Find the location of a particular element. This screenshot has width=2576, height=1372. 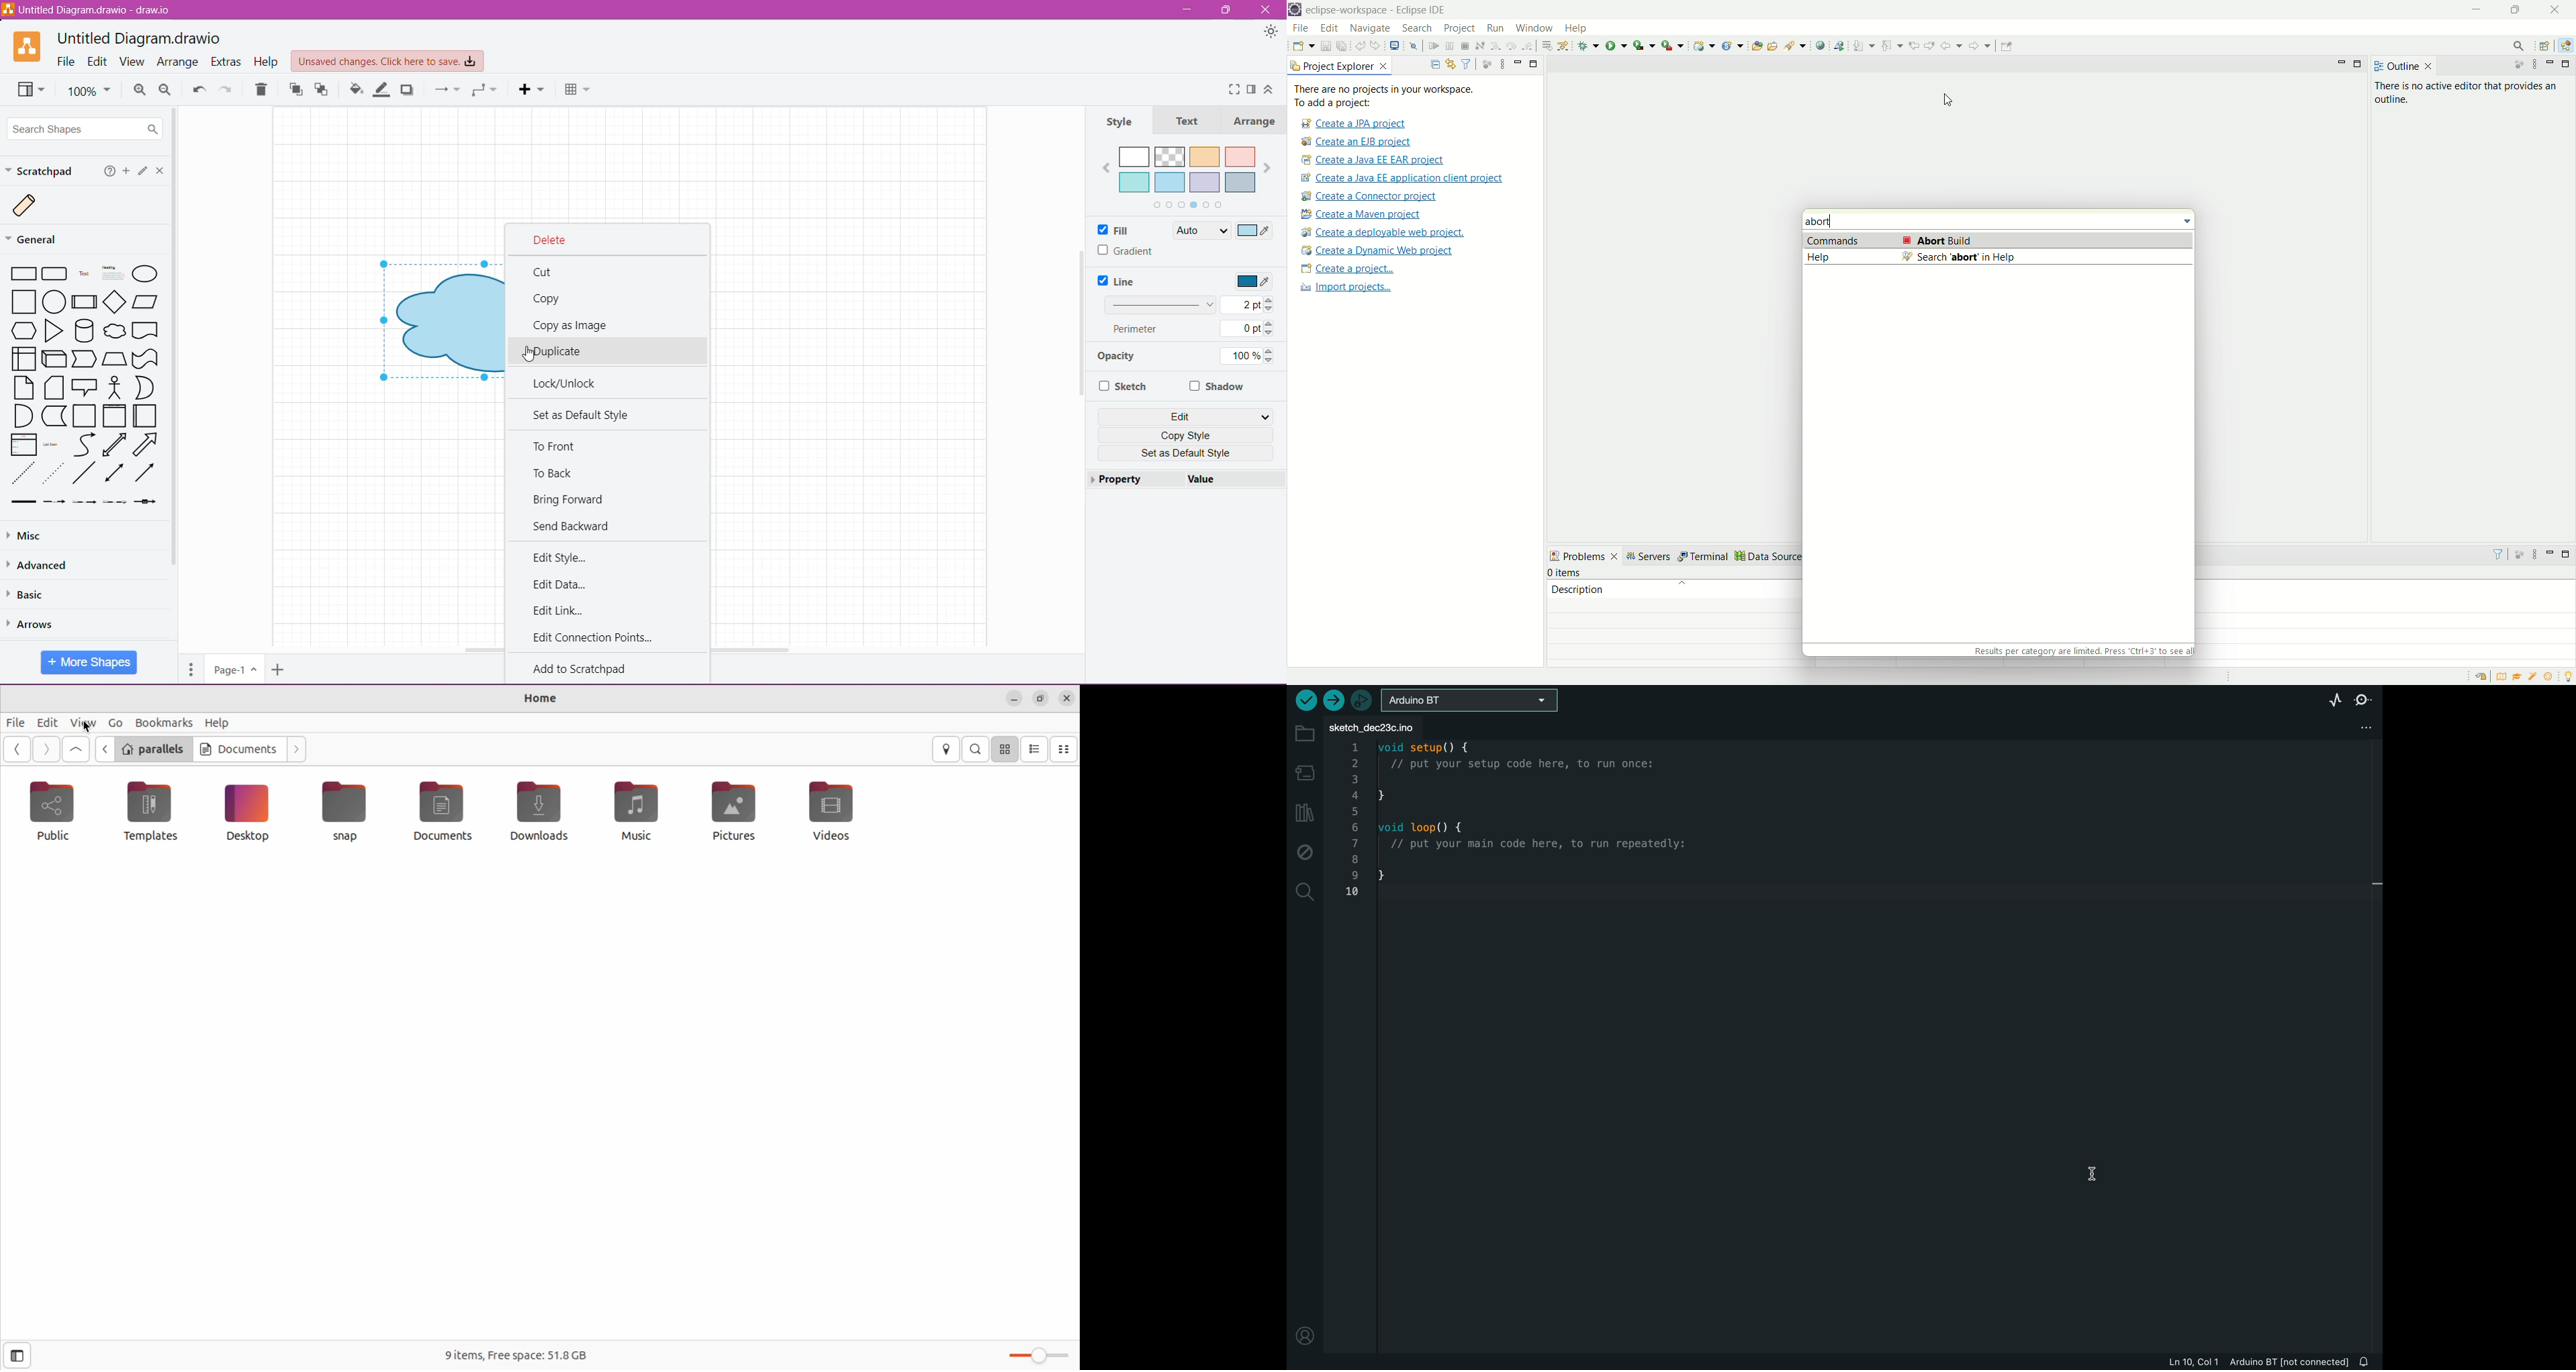

Expand/Collapse is located at coordinates (1269, 91).